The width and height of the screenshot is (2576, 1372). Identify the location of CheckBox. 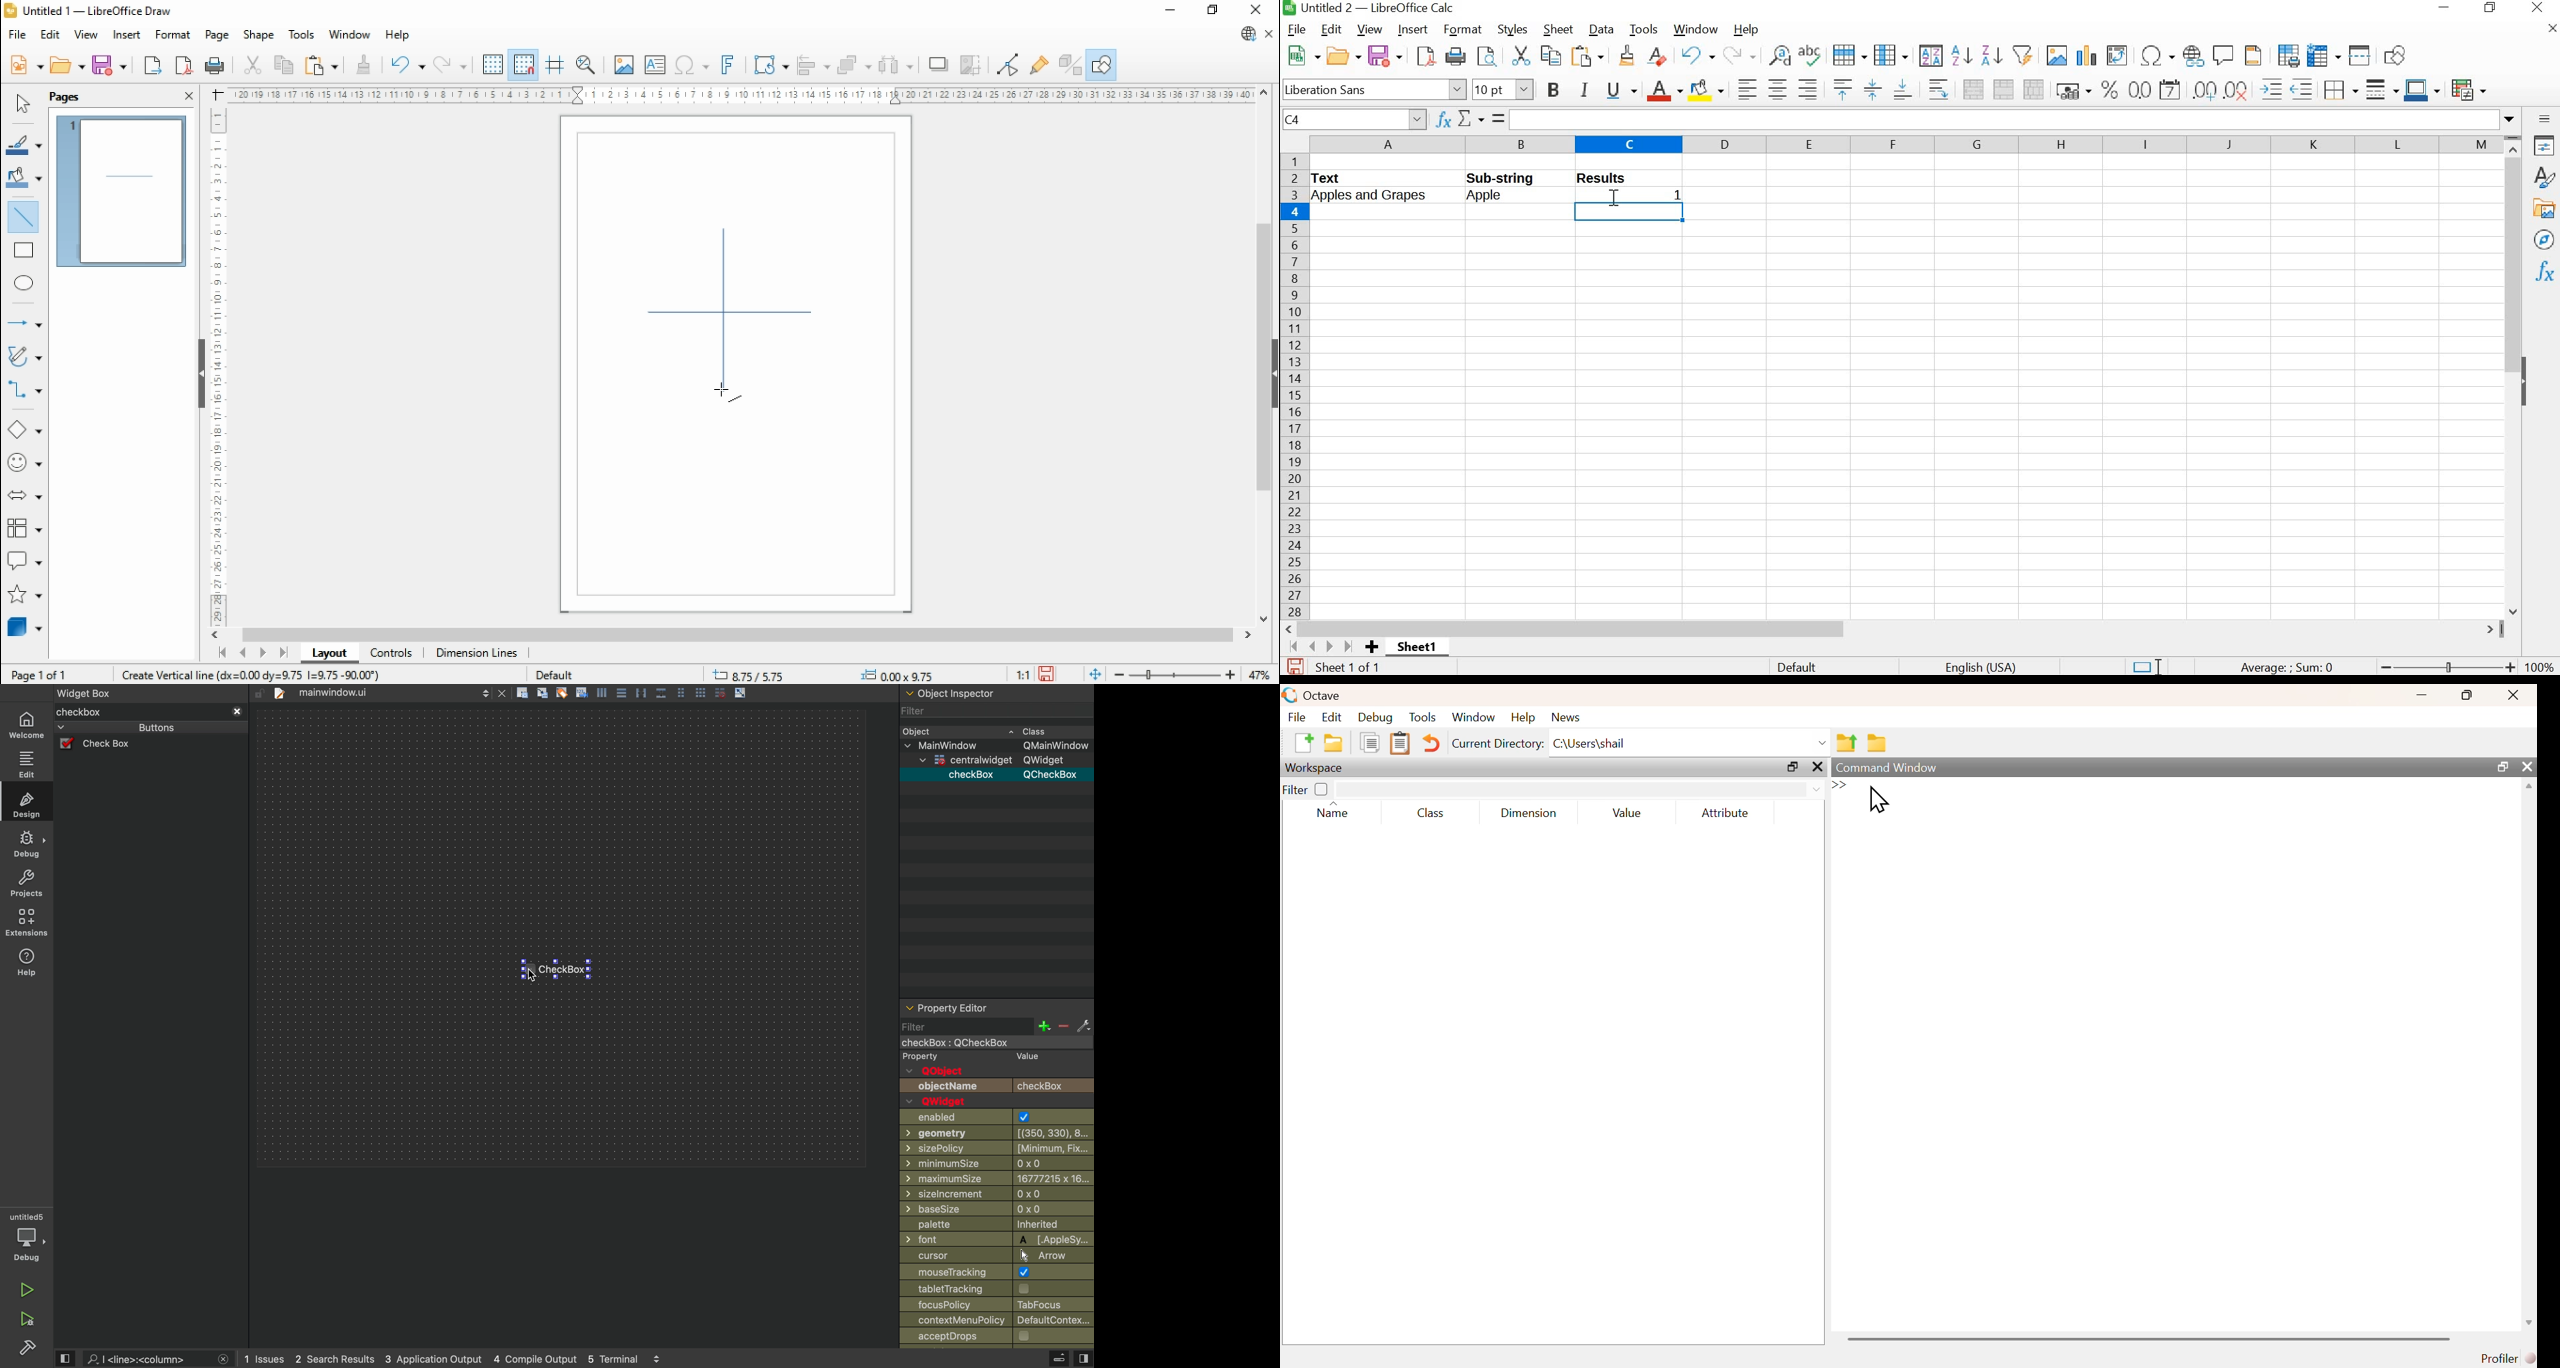
(565, 973).